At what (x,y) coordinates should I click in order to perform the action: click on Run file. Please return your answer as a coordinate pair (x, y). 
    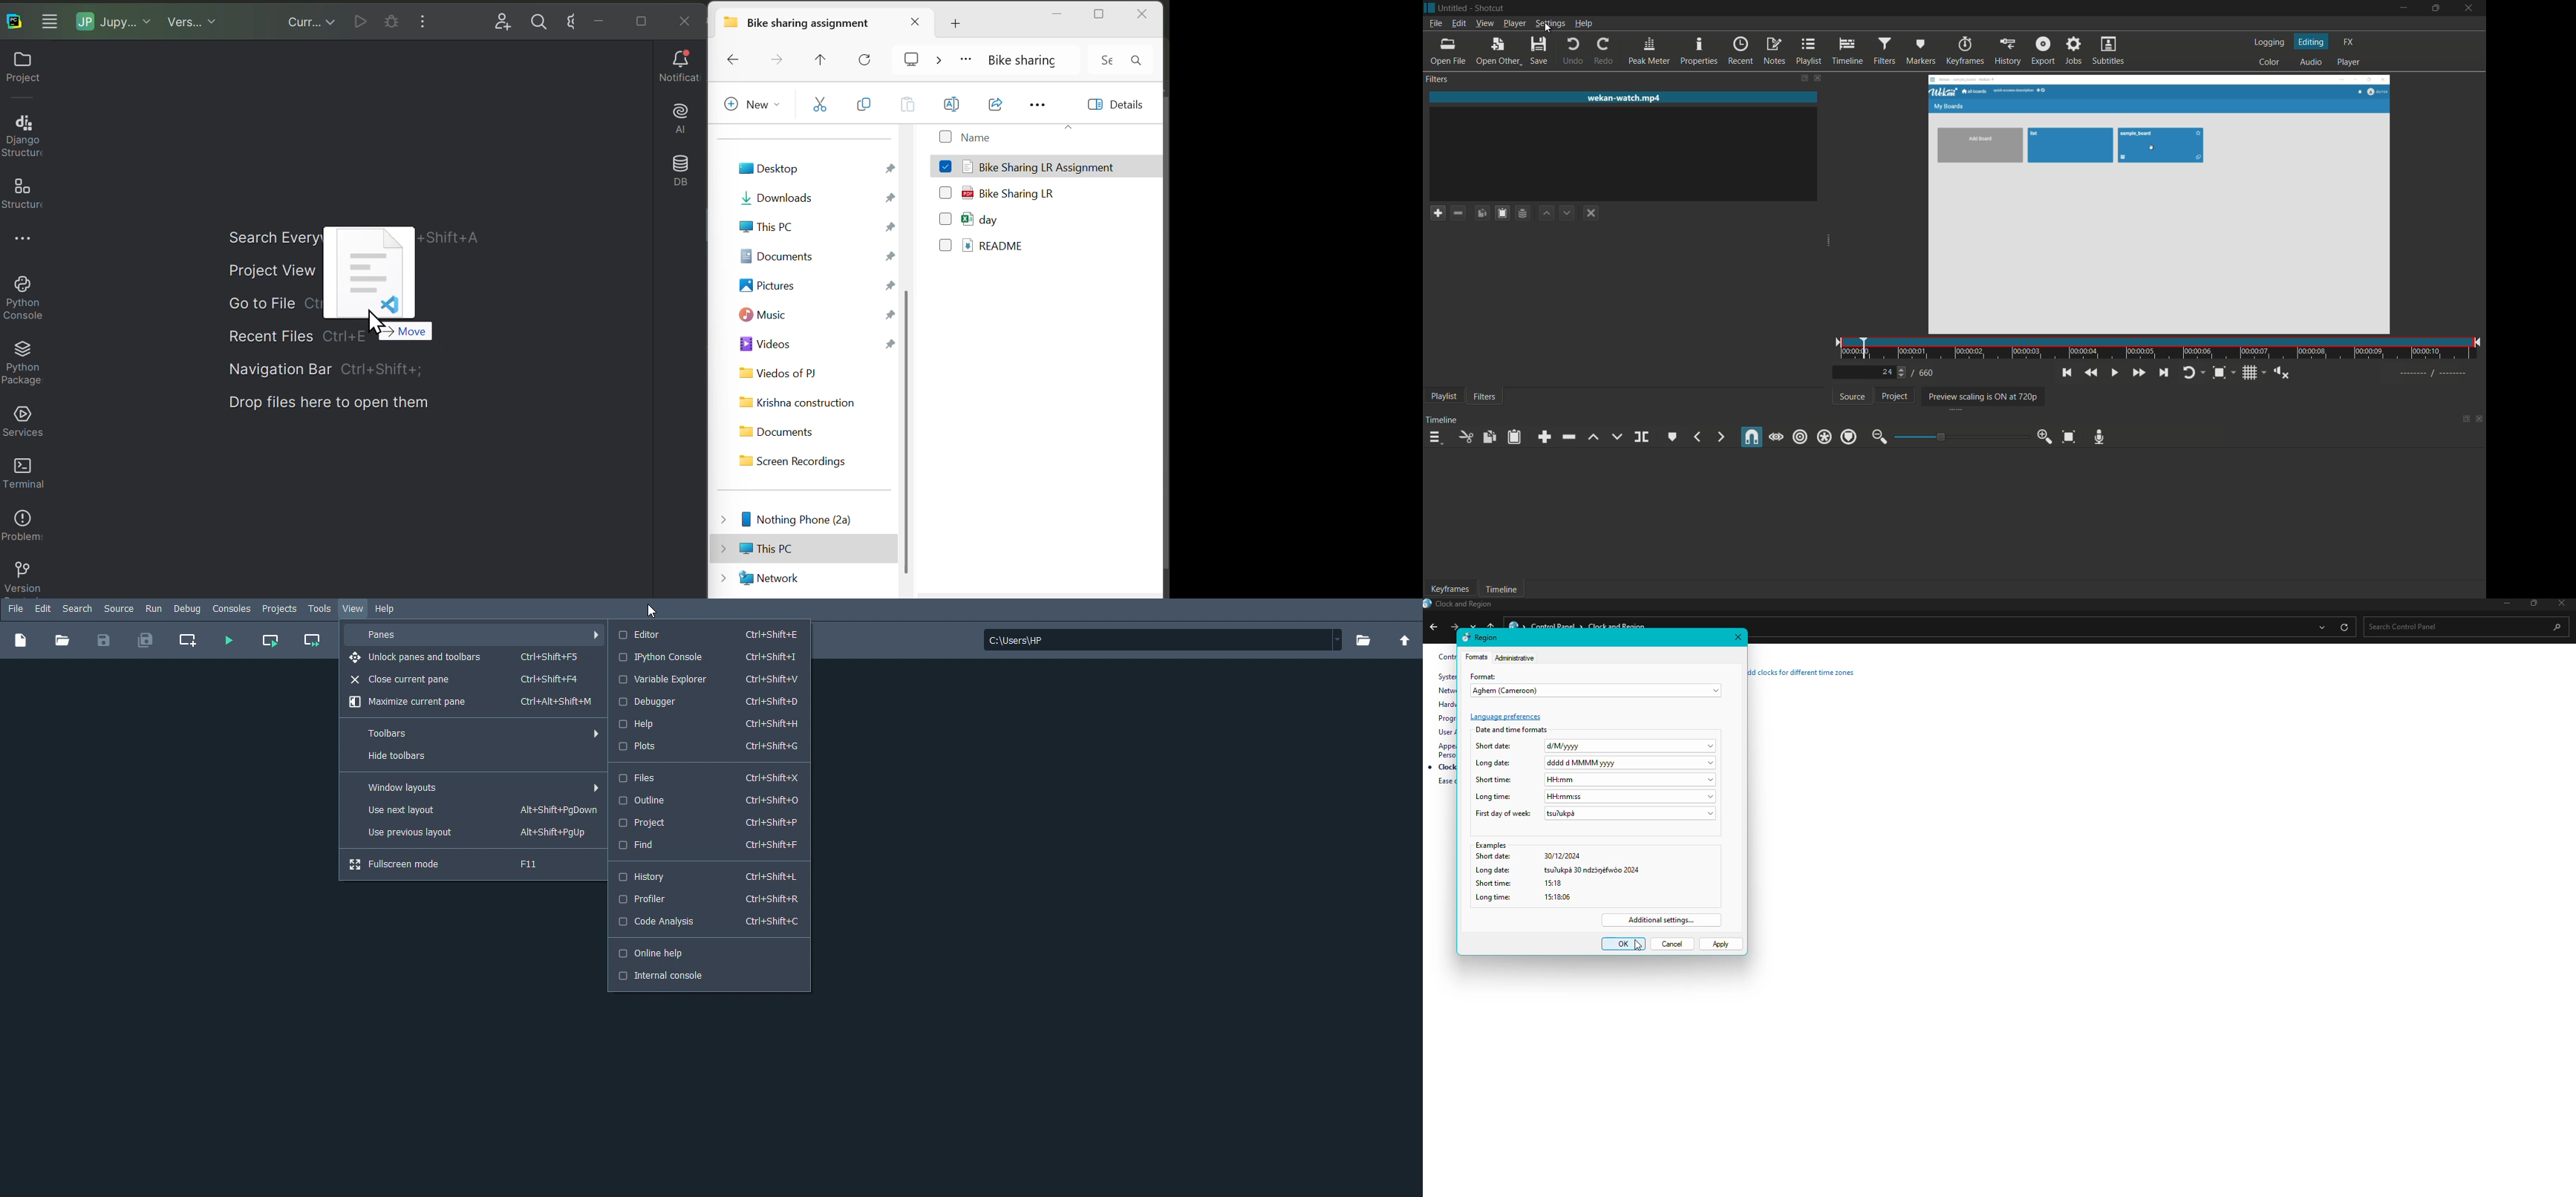
    Looking at the image, I should click on (228, 642).